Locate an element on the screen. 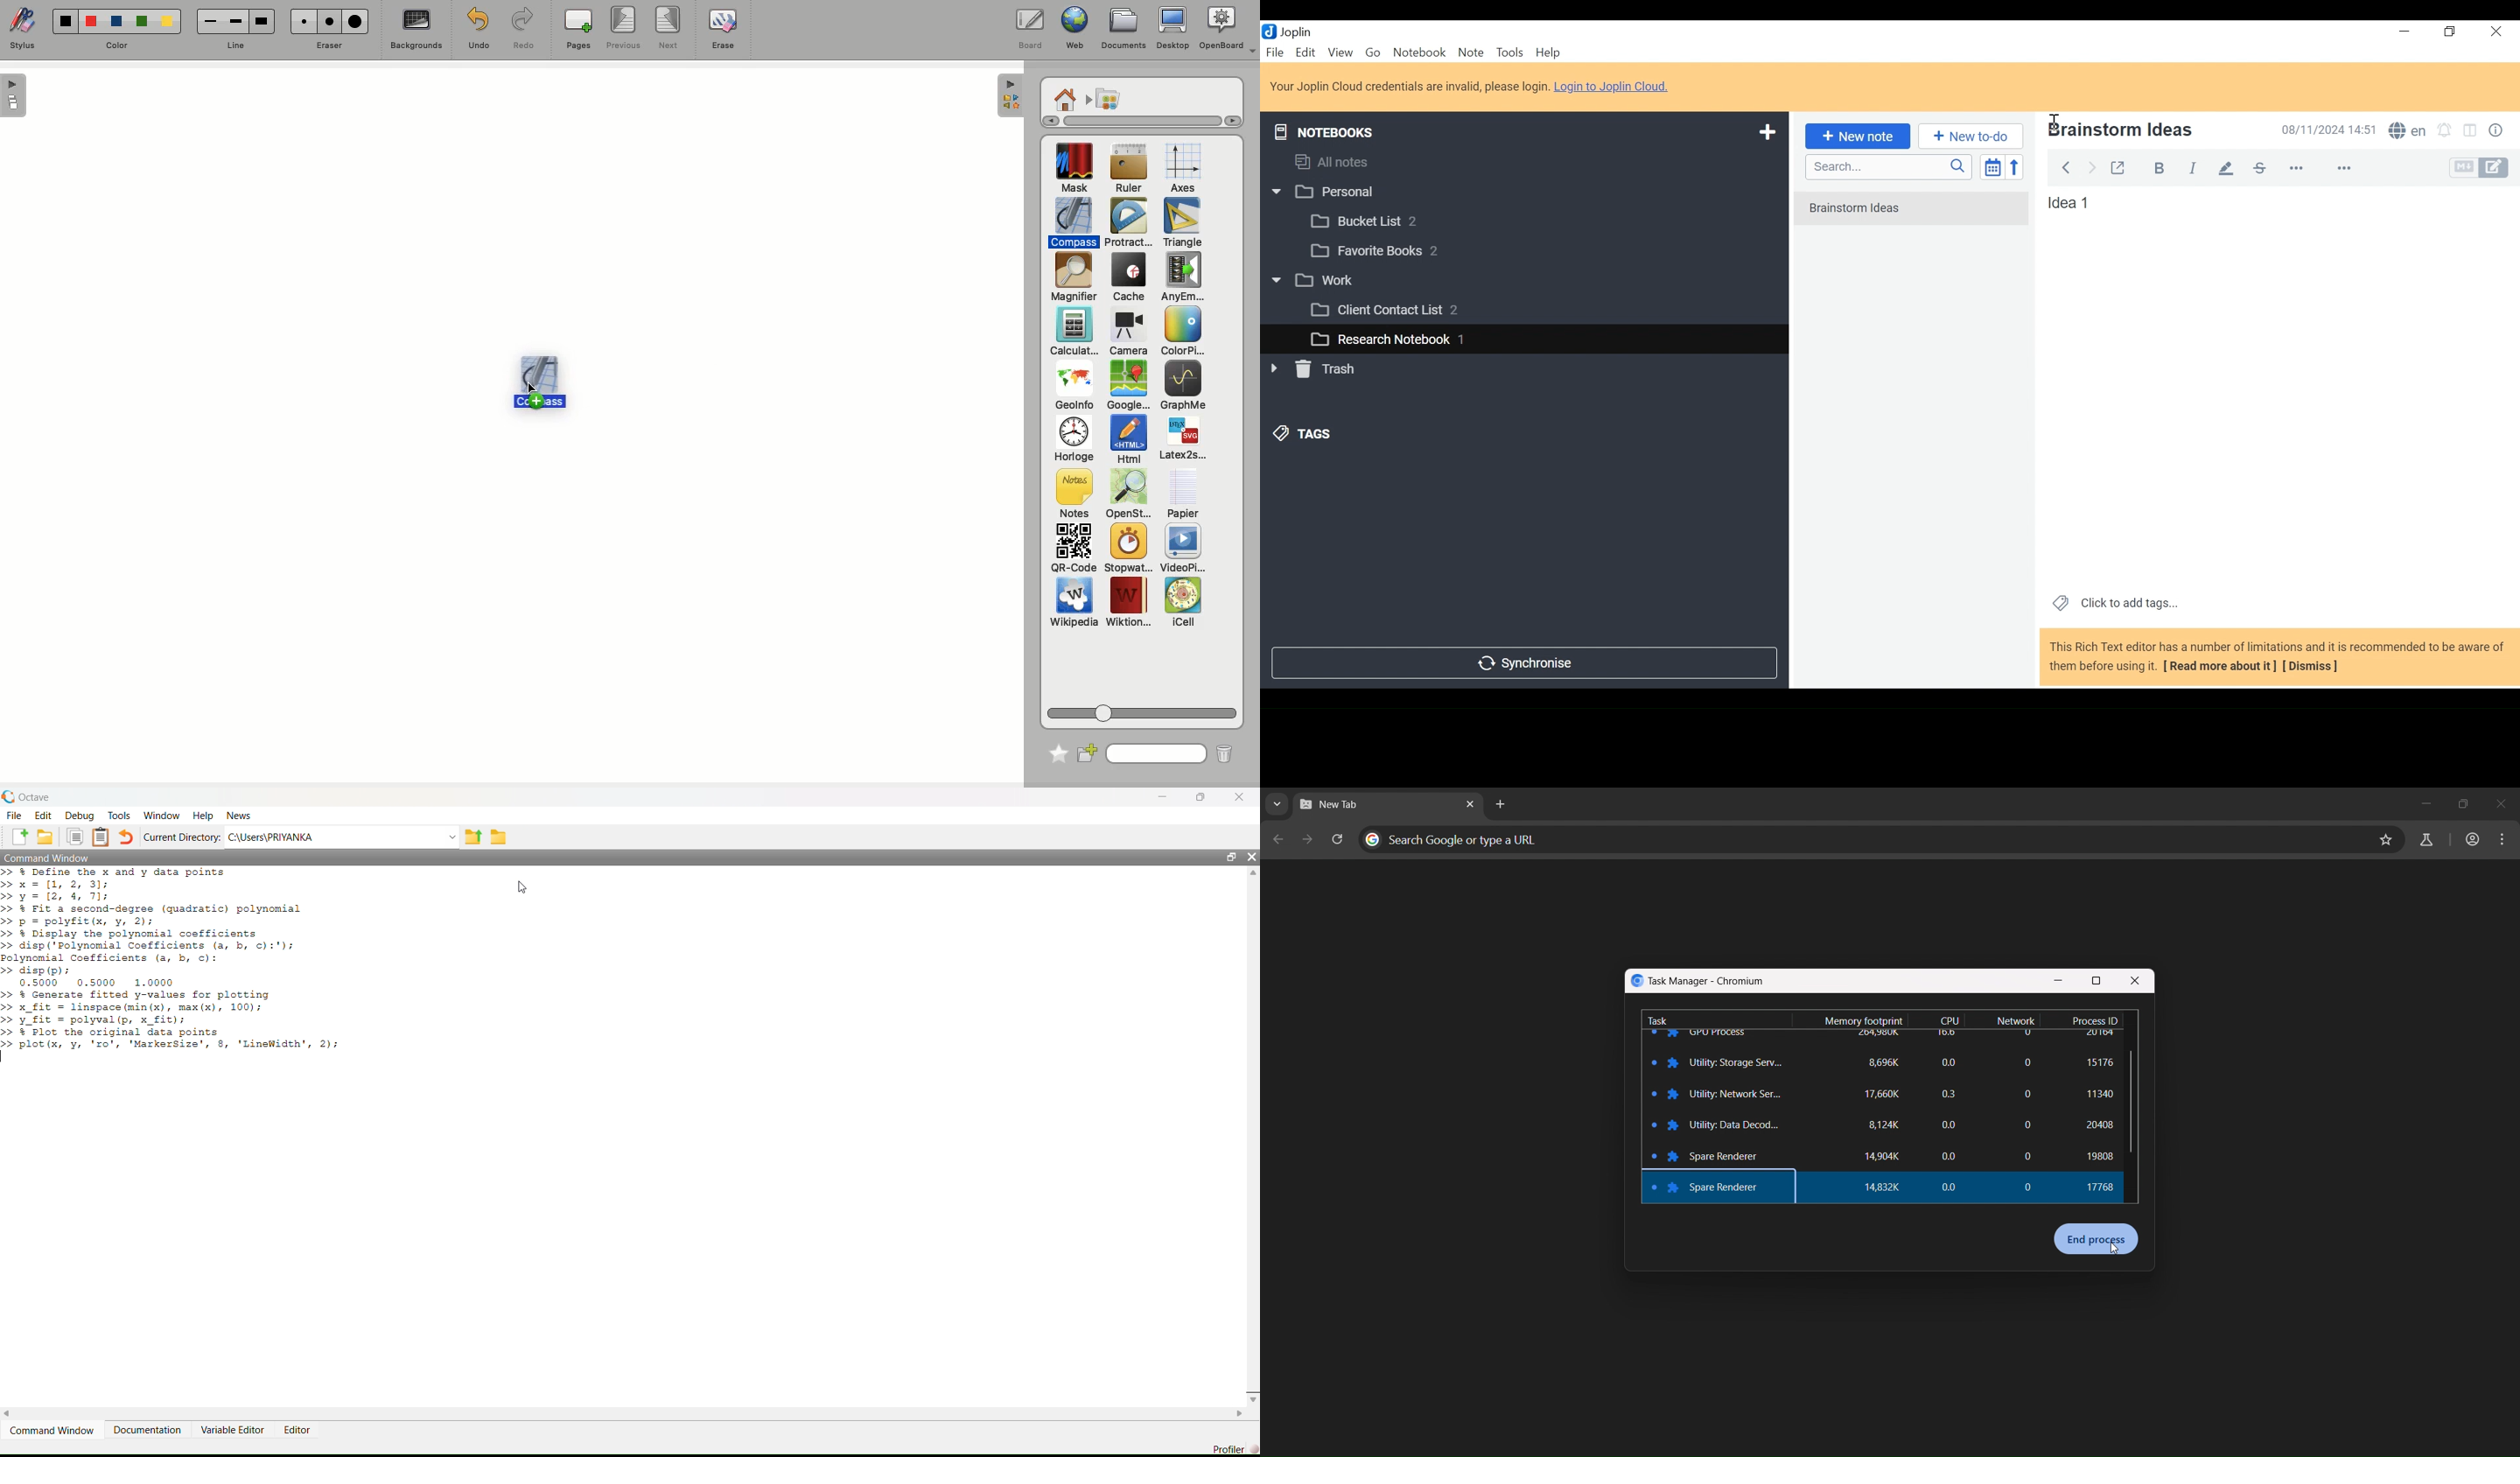  L_] Research Notebook is located at coordinates (1379, 340).